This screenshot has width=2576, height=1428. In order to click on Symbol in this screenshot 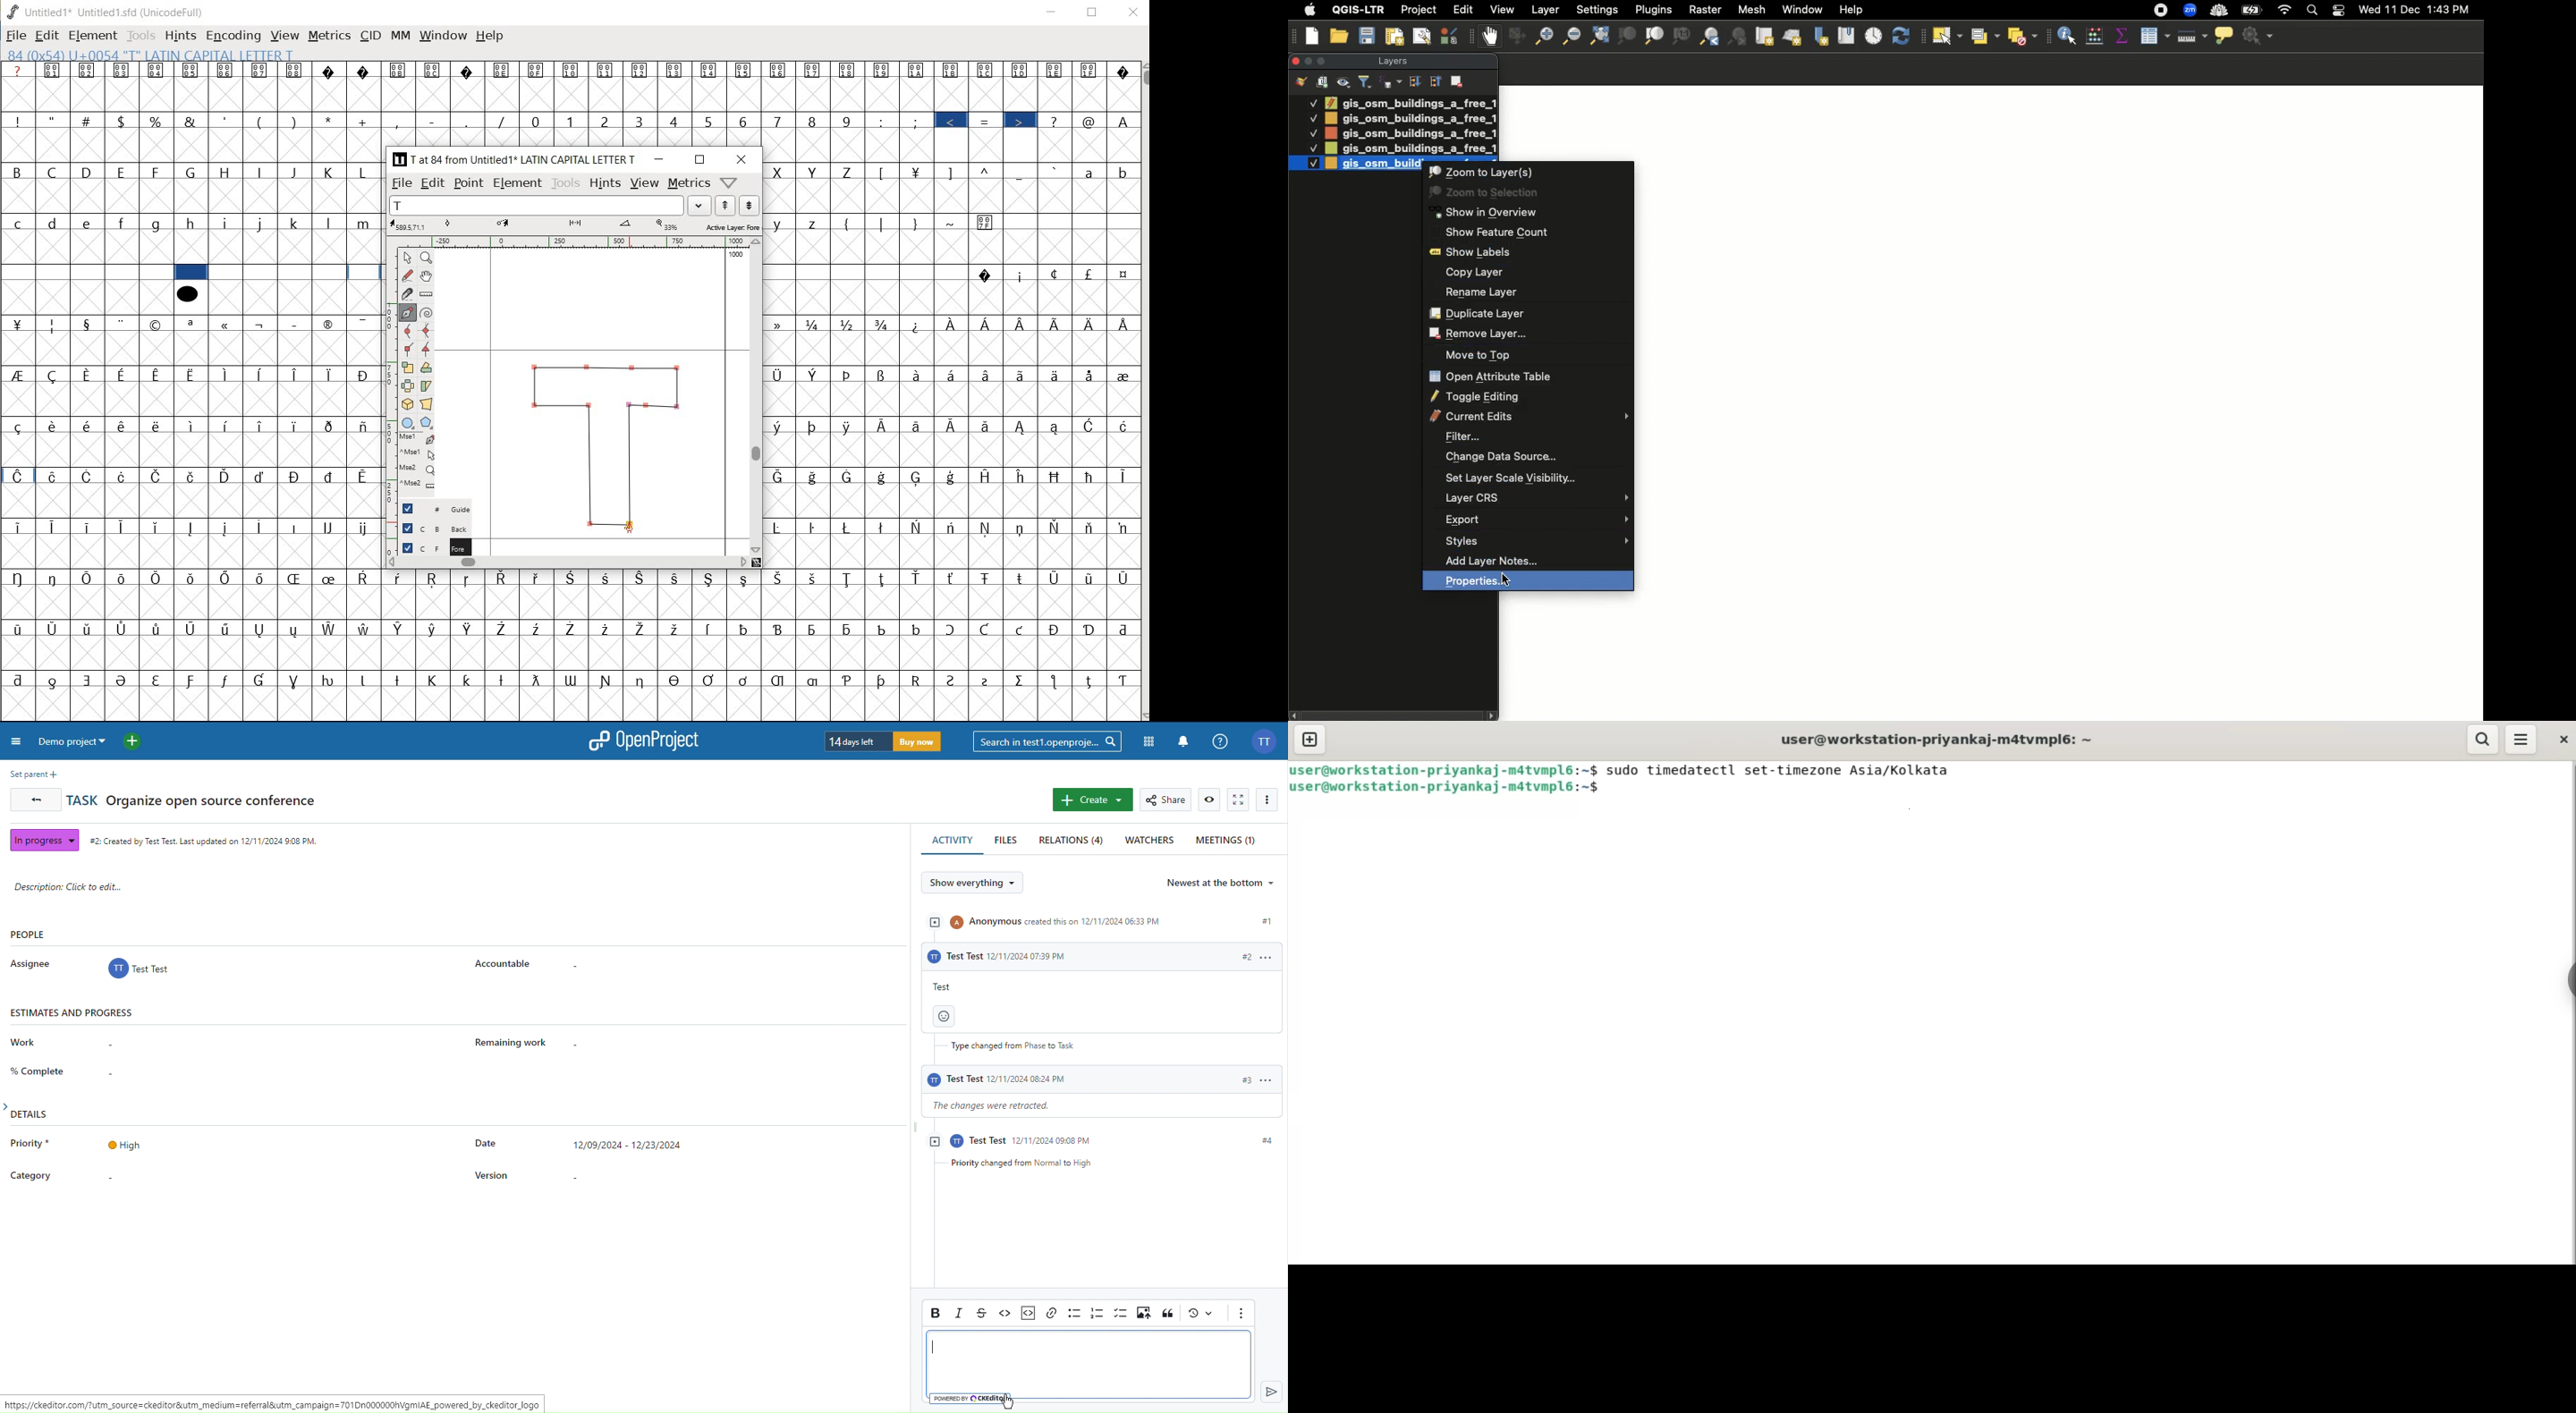, I will do `click(226, 577)`.